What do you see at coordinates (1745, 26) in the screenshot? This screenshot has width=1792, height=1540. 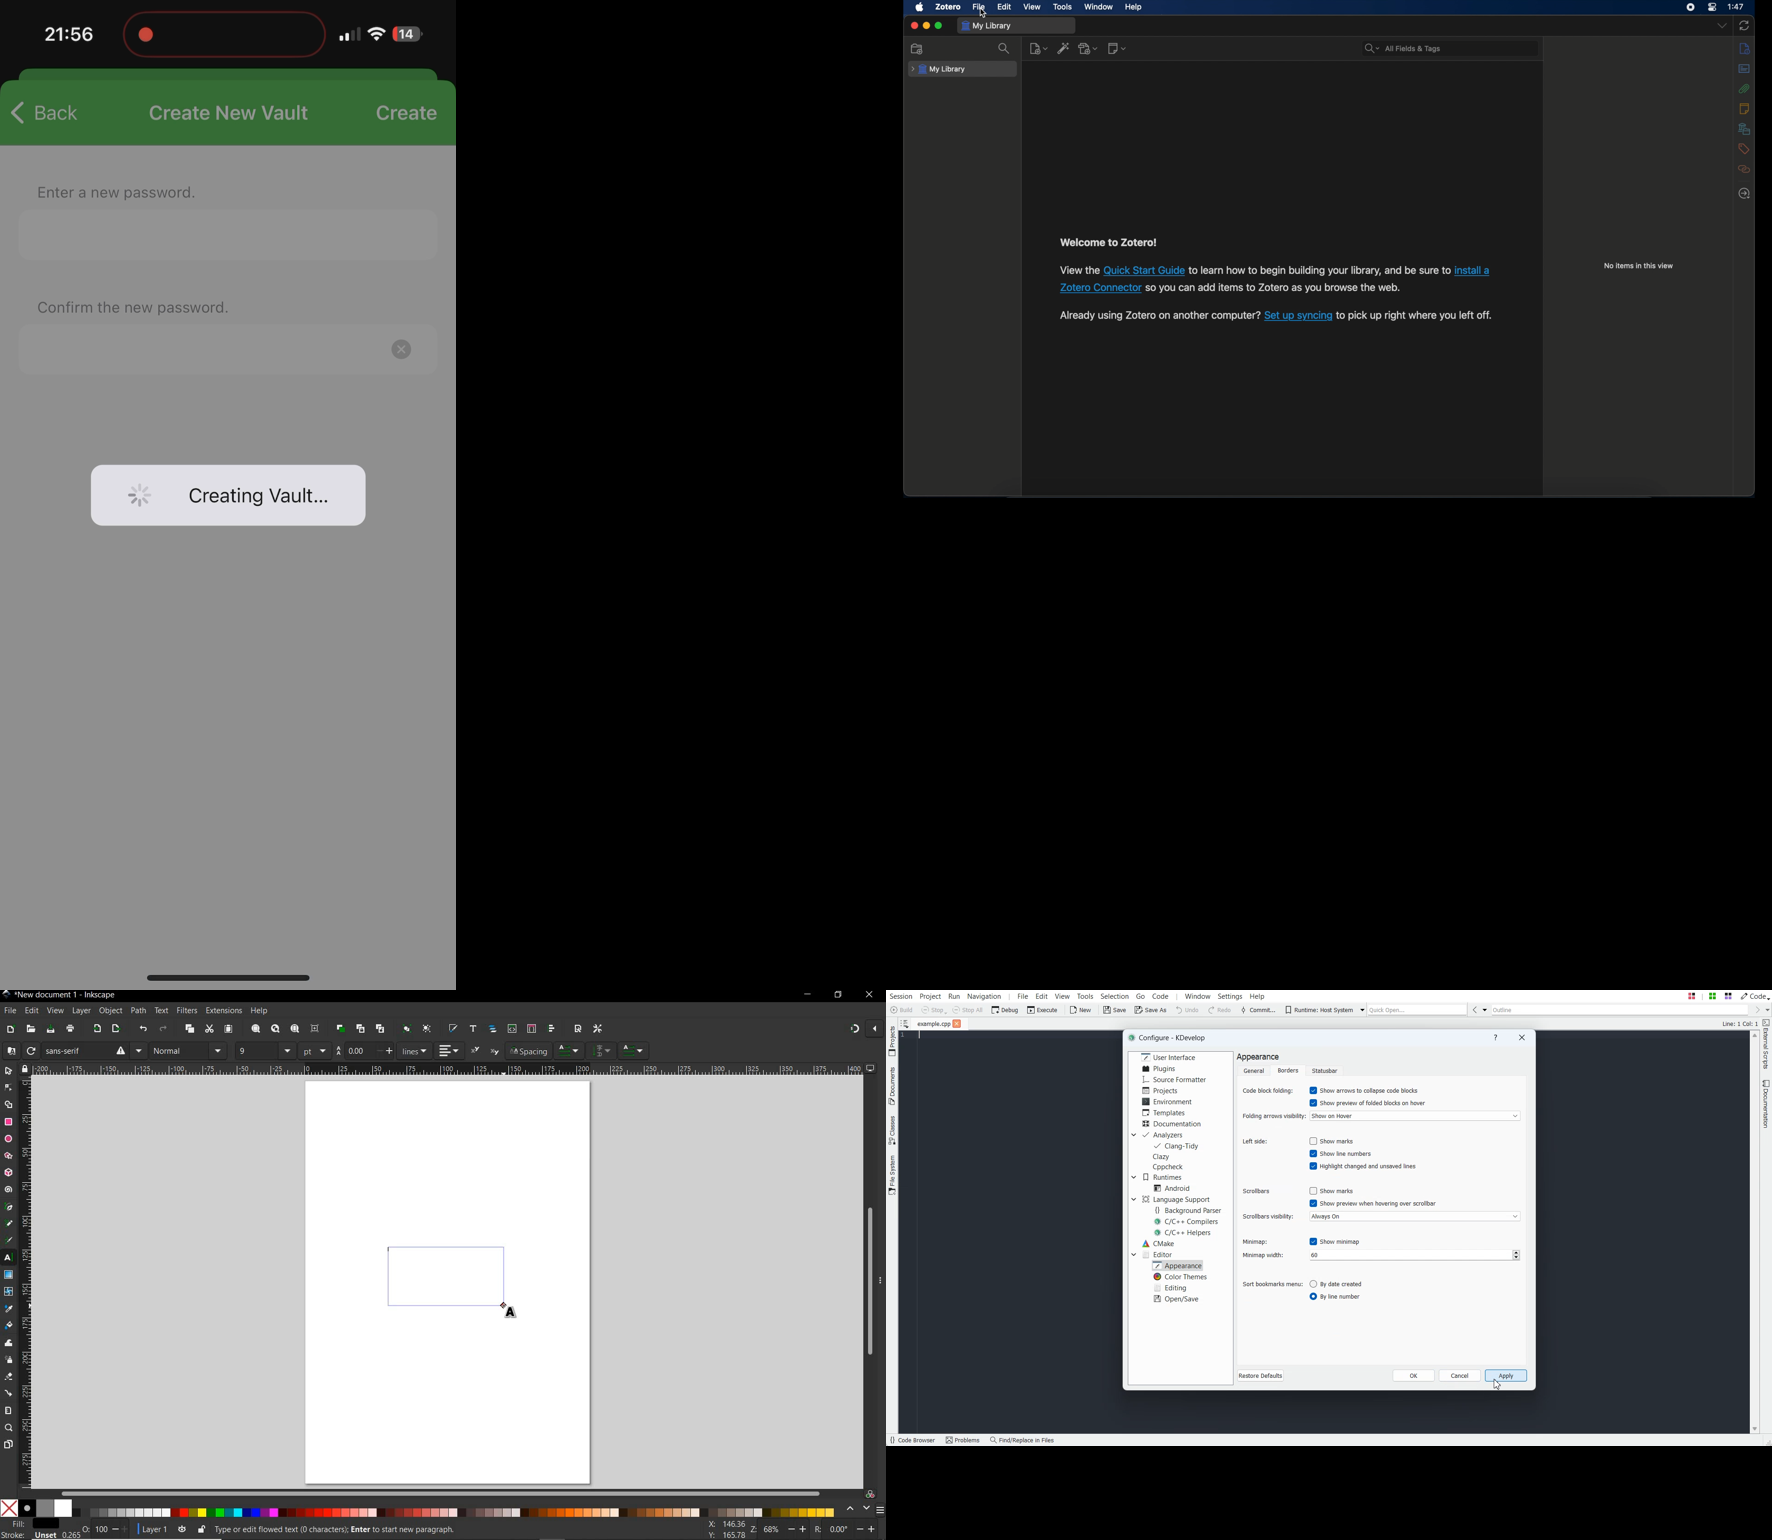 I see `sync` at bounding box center [1745, 26].